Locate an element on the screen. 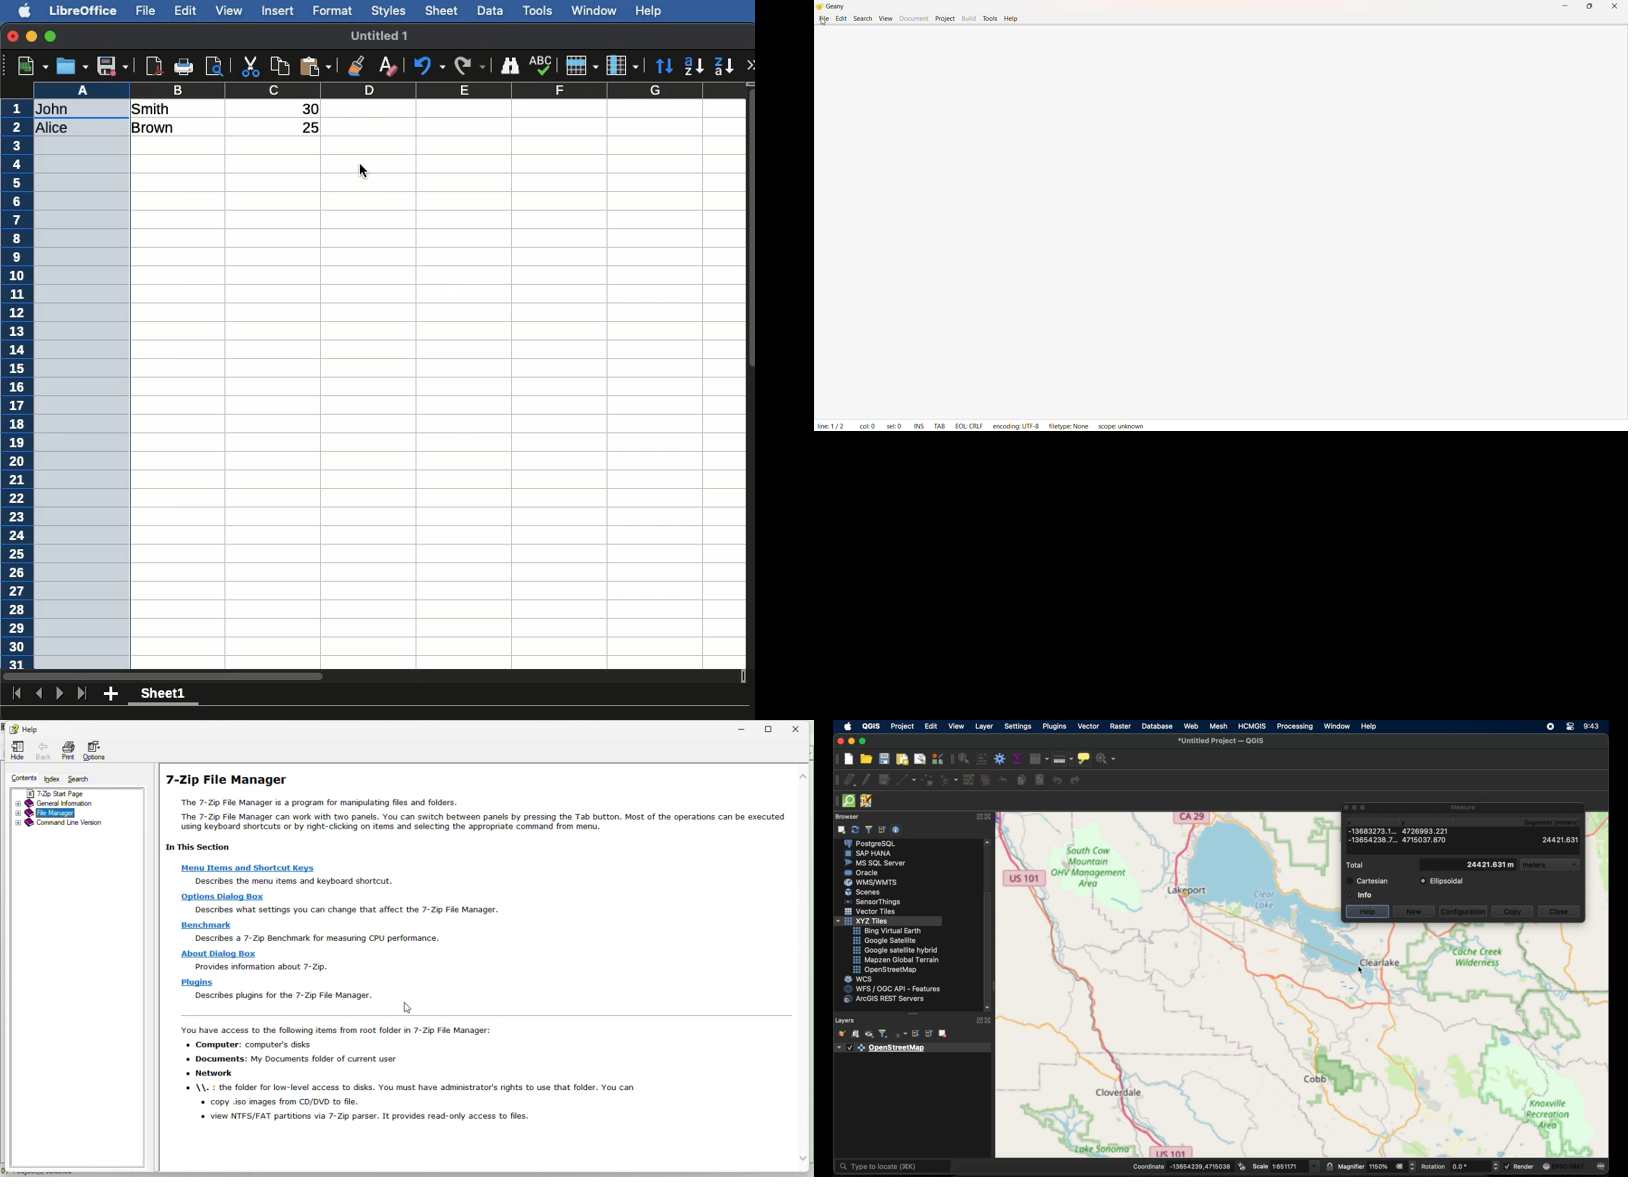 This screenshot has height=1204, width=1652. info radio button is located at coordinates (1359, 895).